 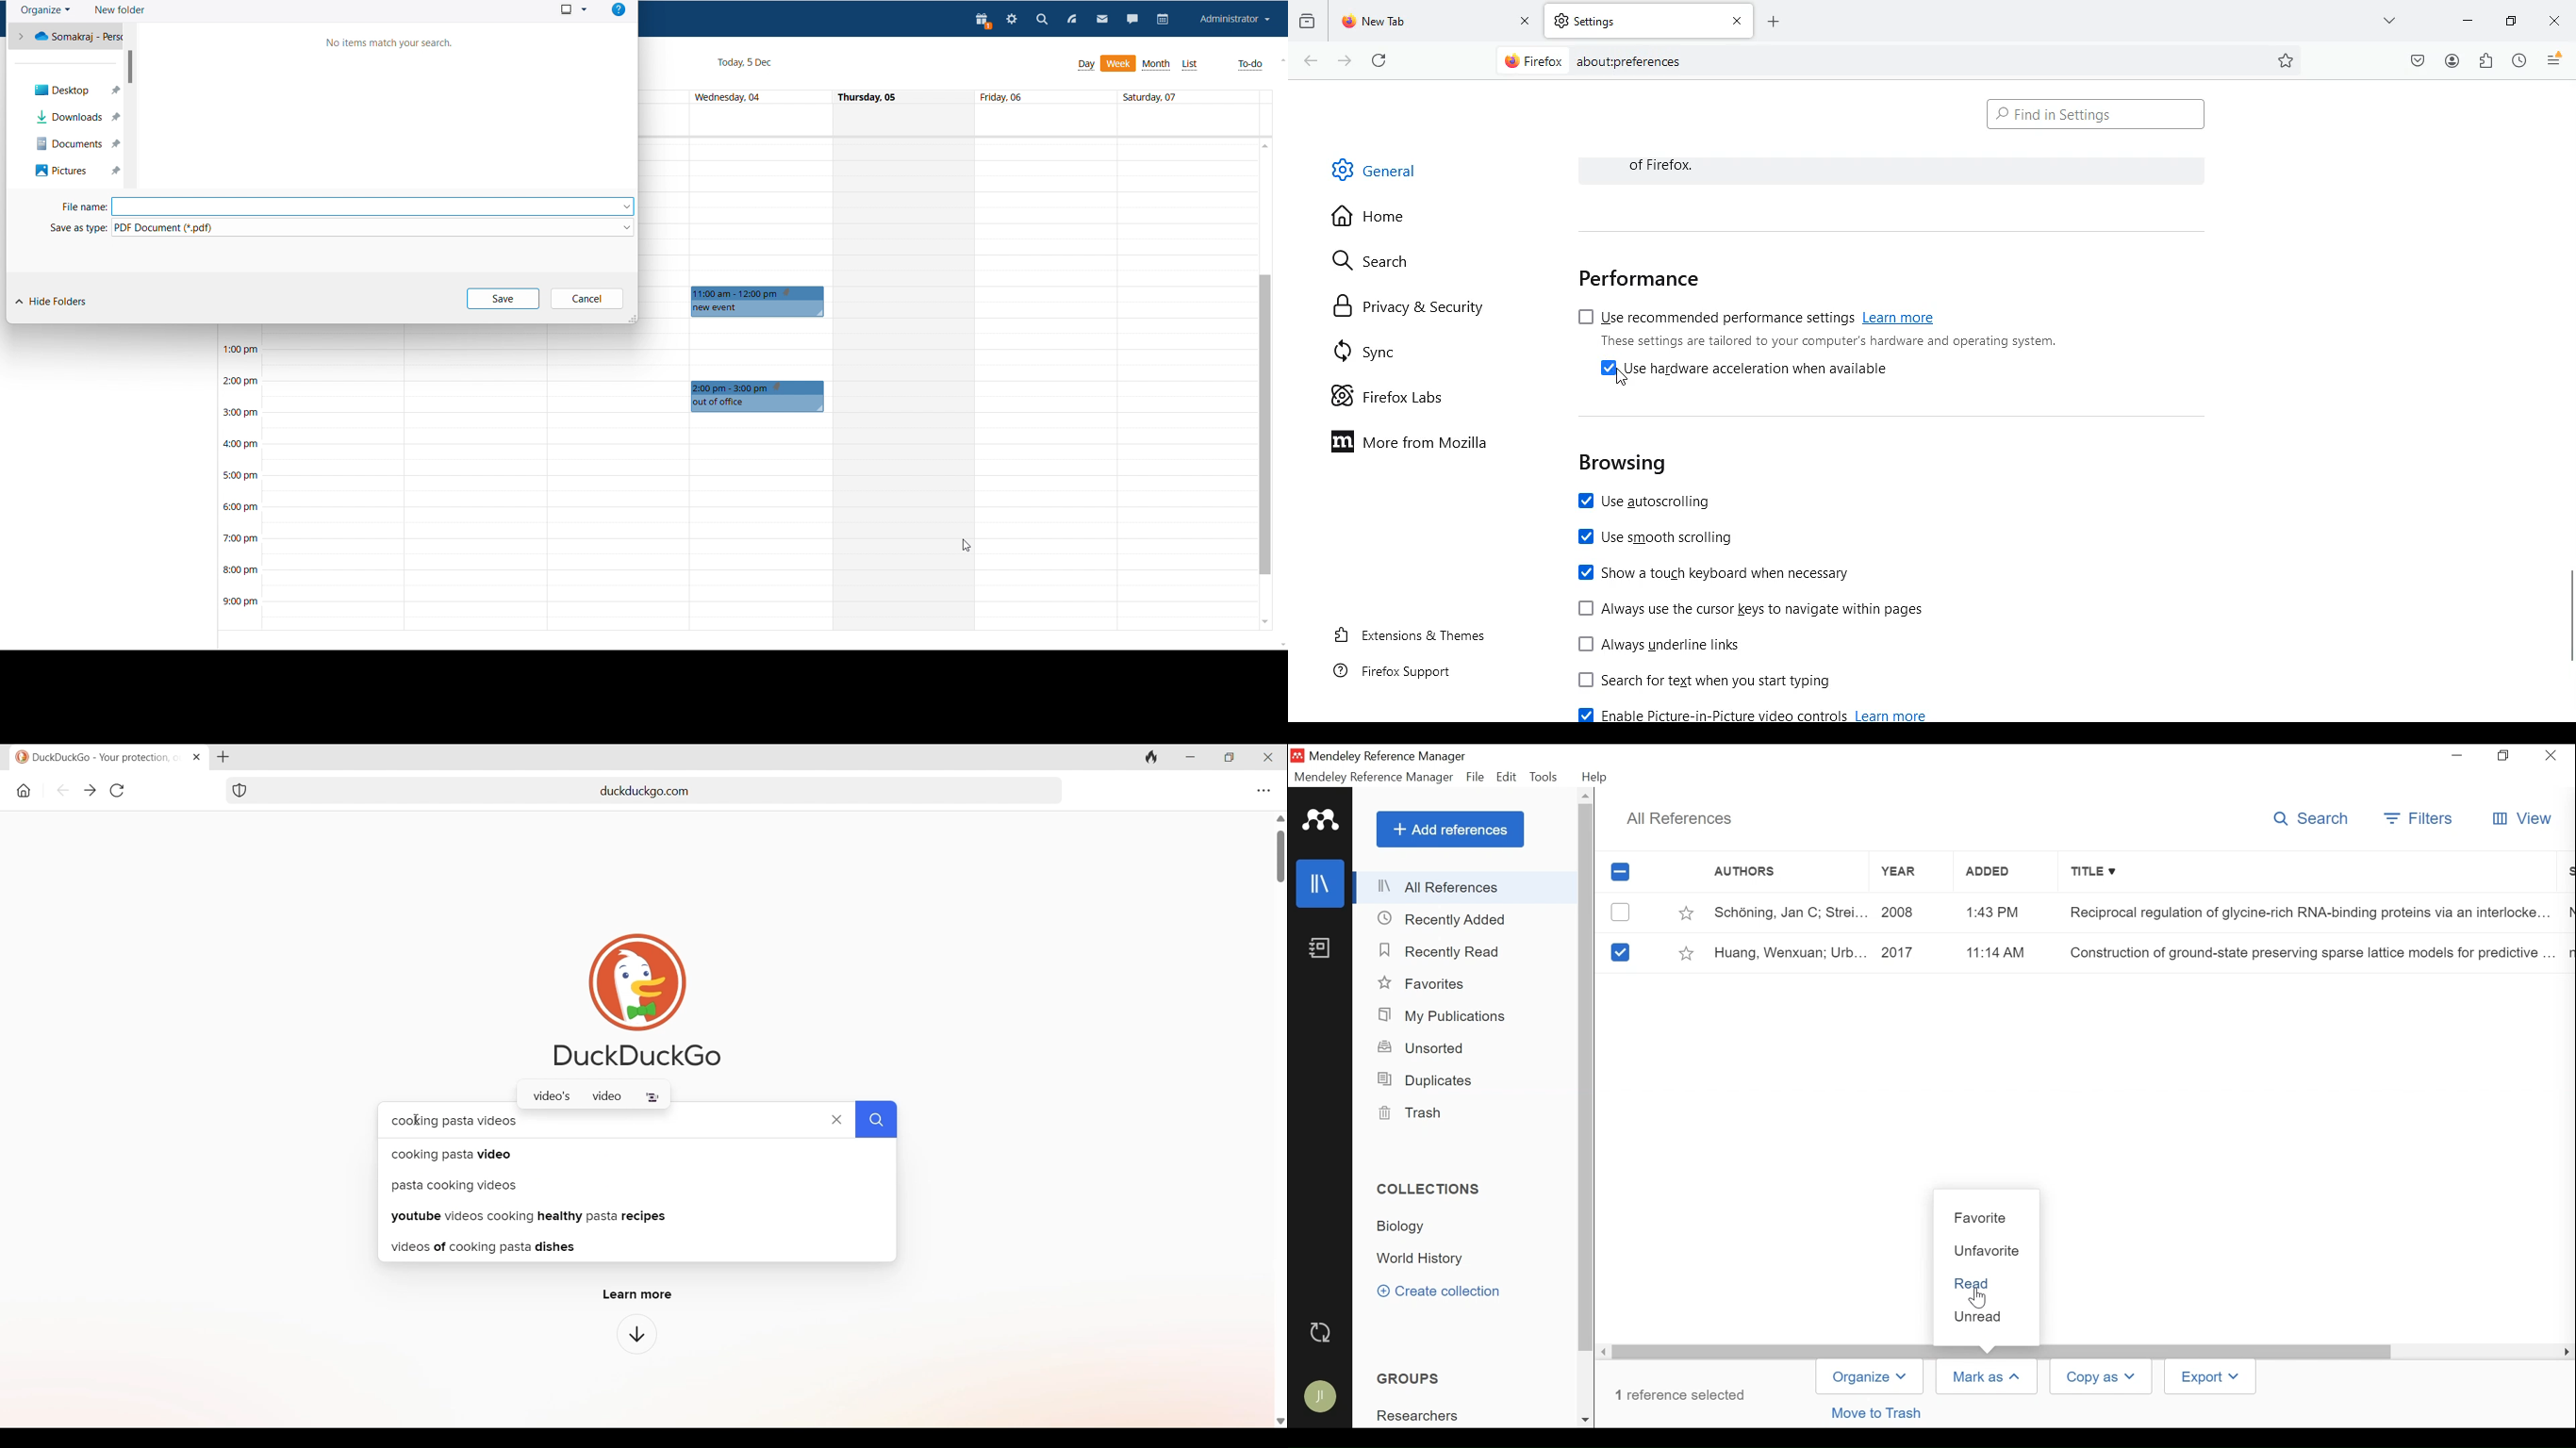 What do you see at coordinates (1991, 1316) in the screenshot?
I see `Unread` at bounding box center [1991, 1316].